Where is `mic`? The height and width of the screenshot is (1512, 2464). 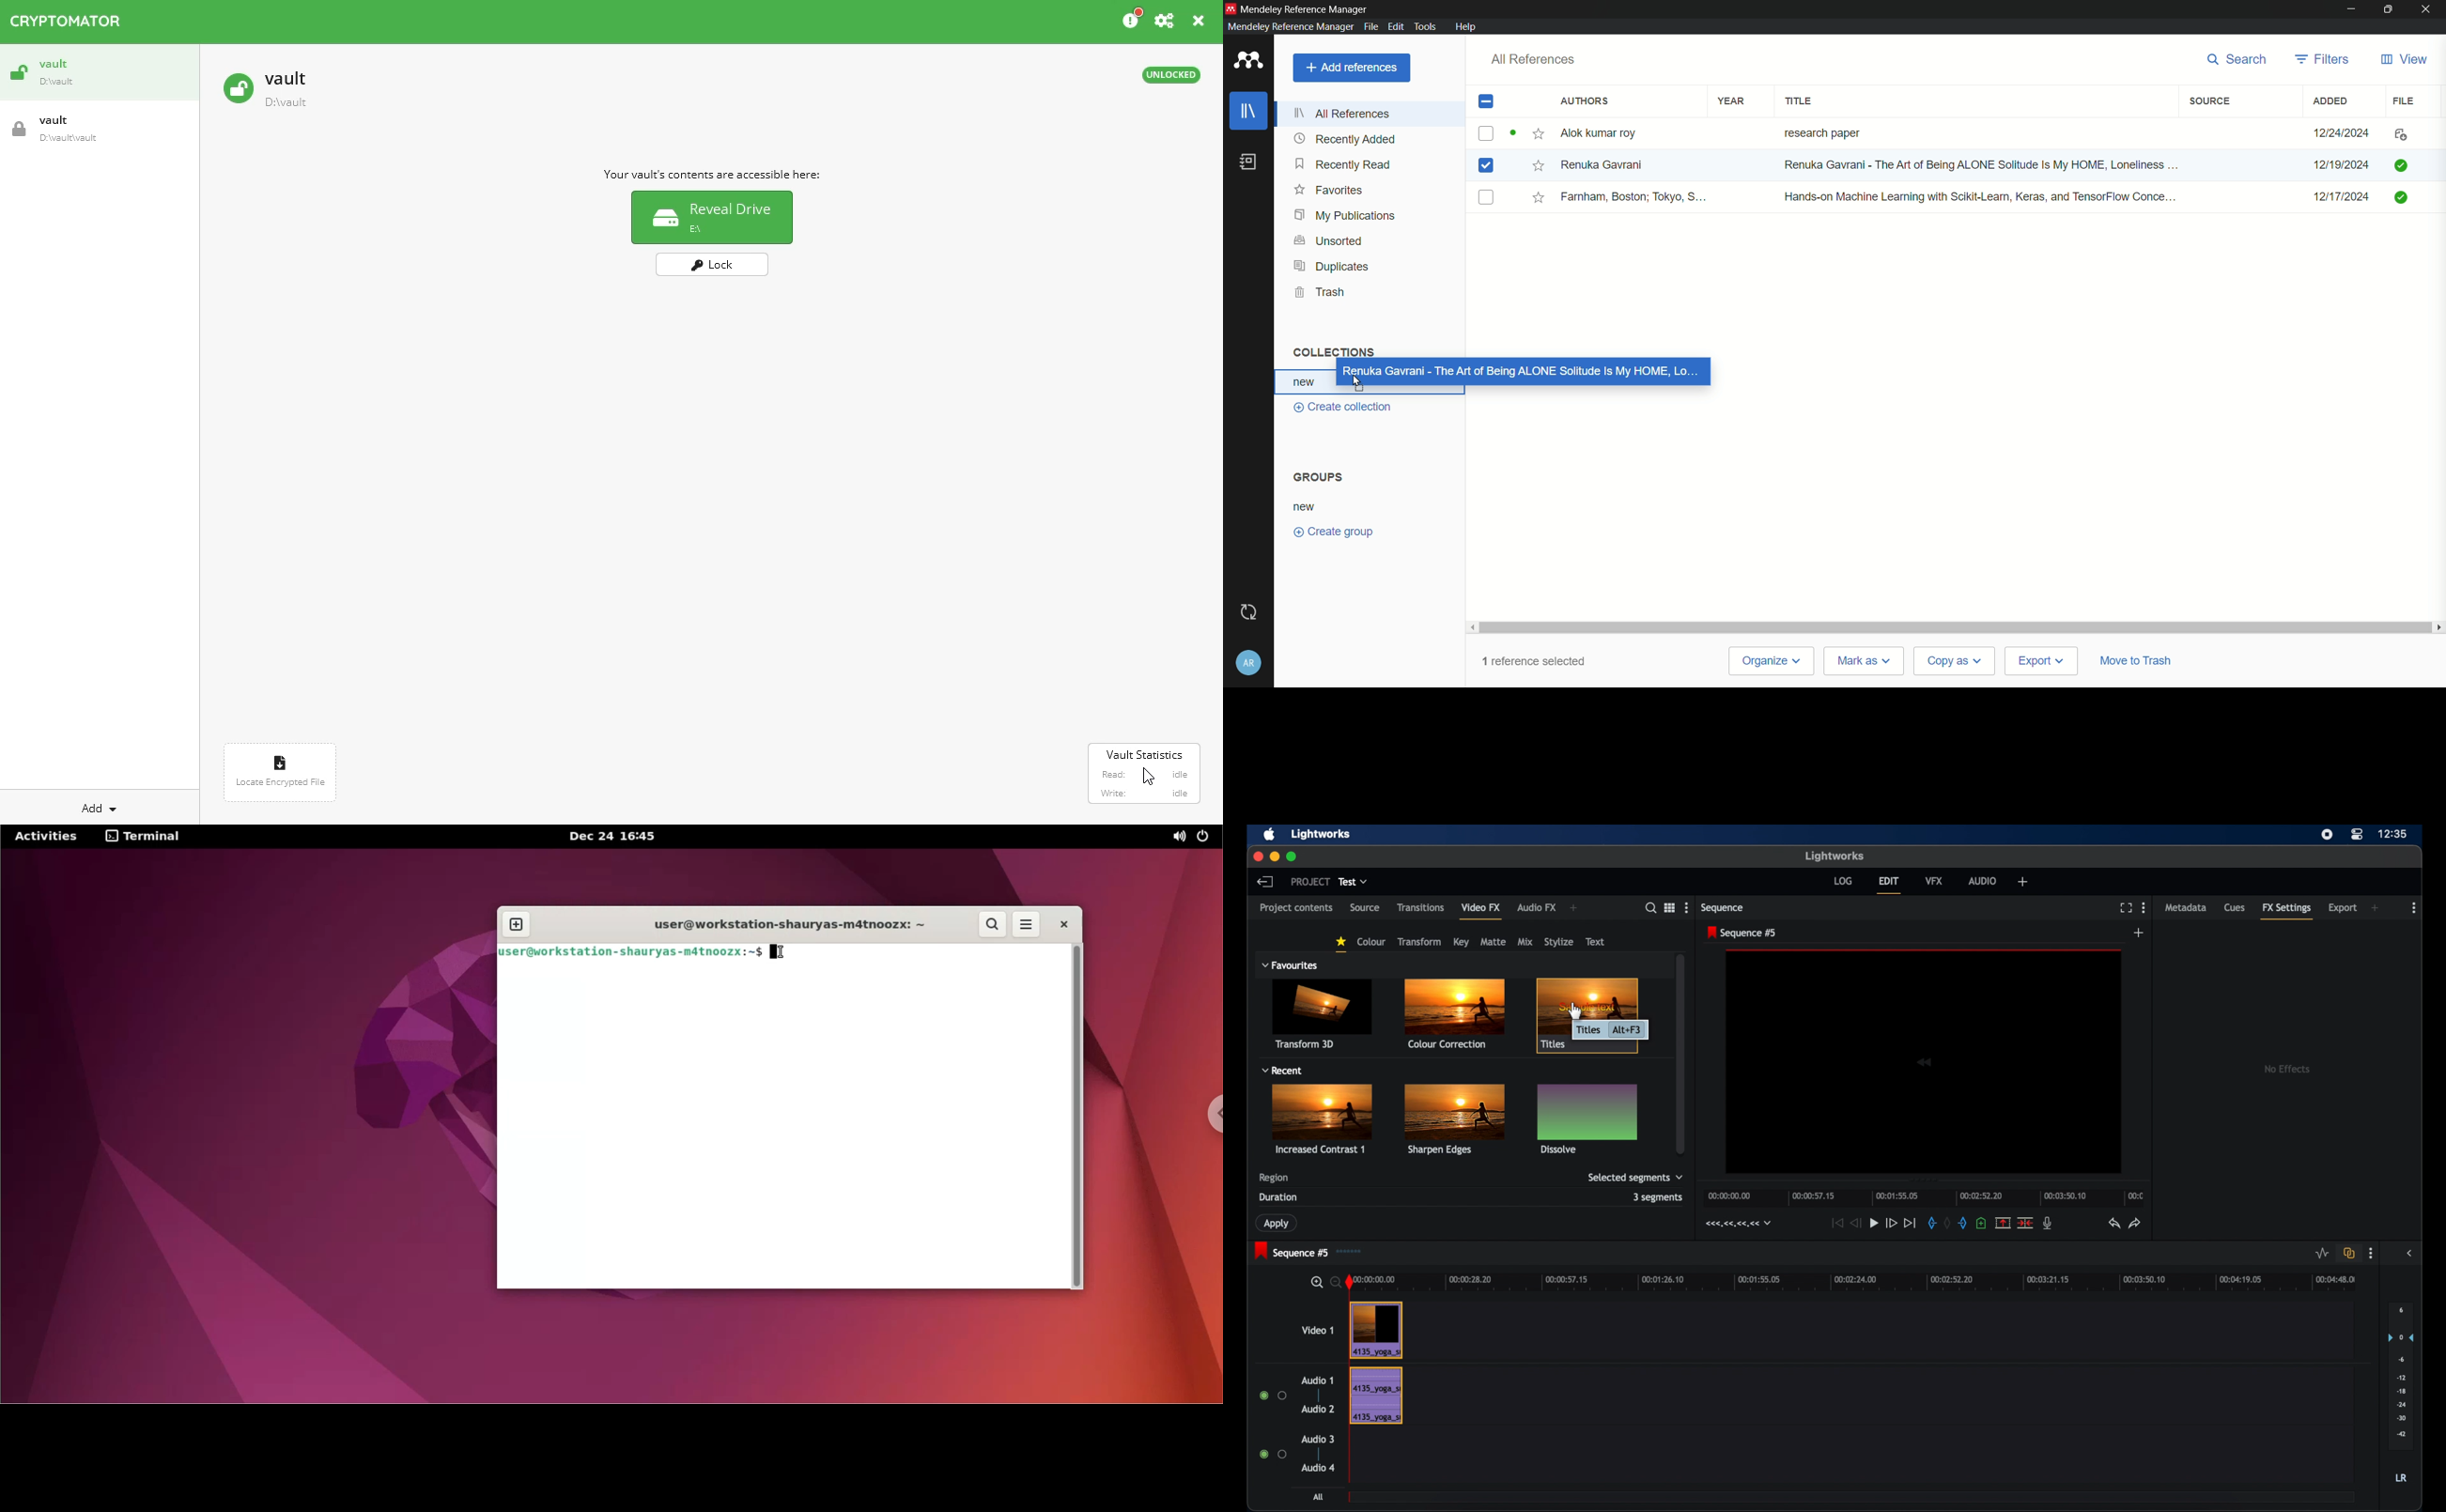
mic is located at coordinates (2049, 1223).